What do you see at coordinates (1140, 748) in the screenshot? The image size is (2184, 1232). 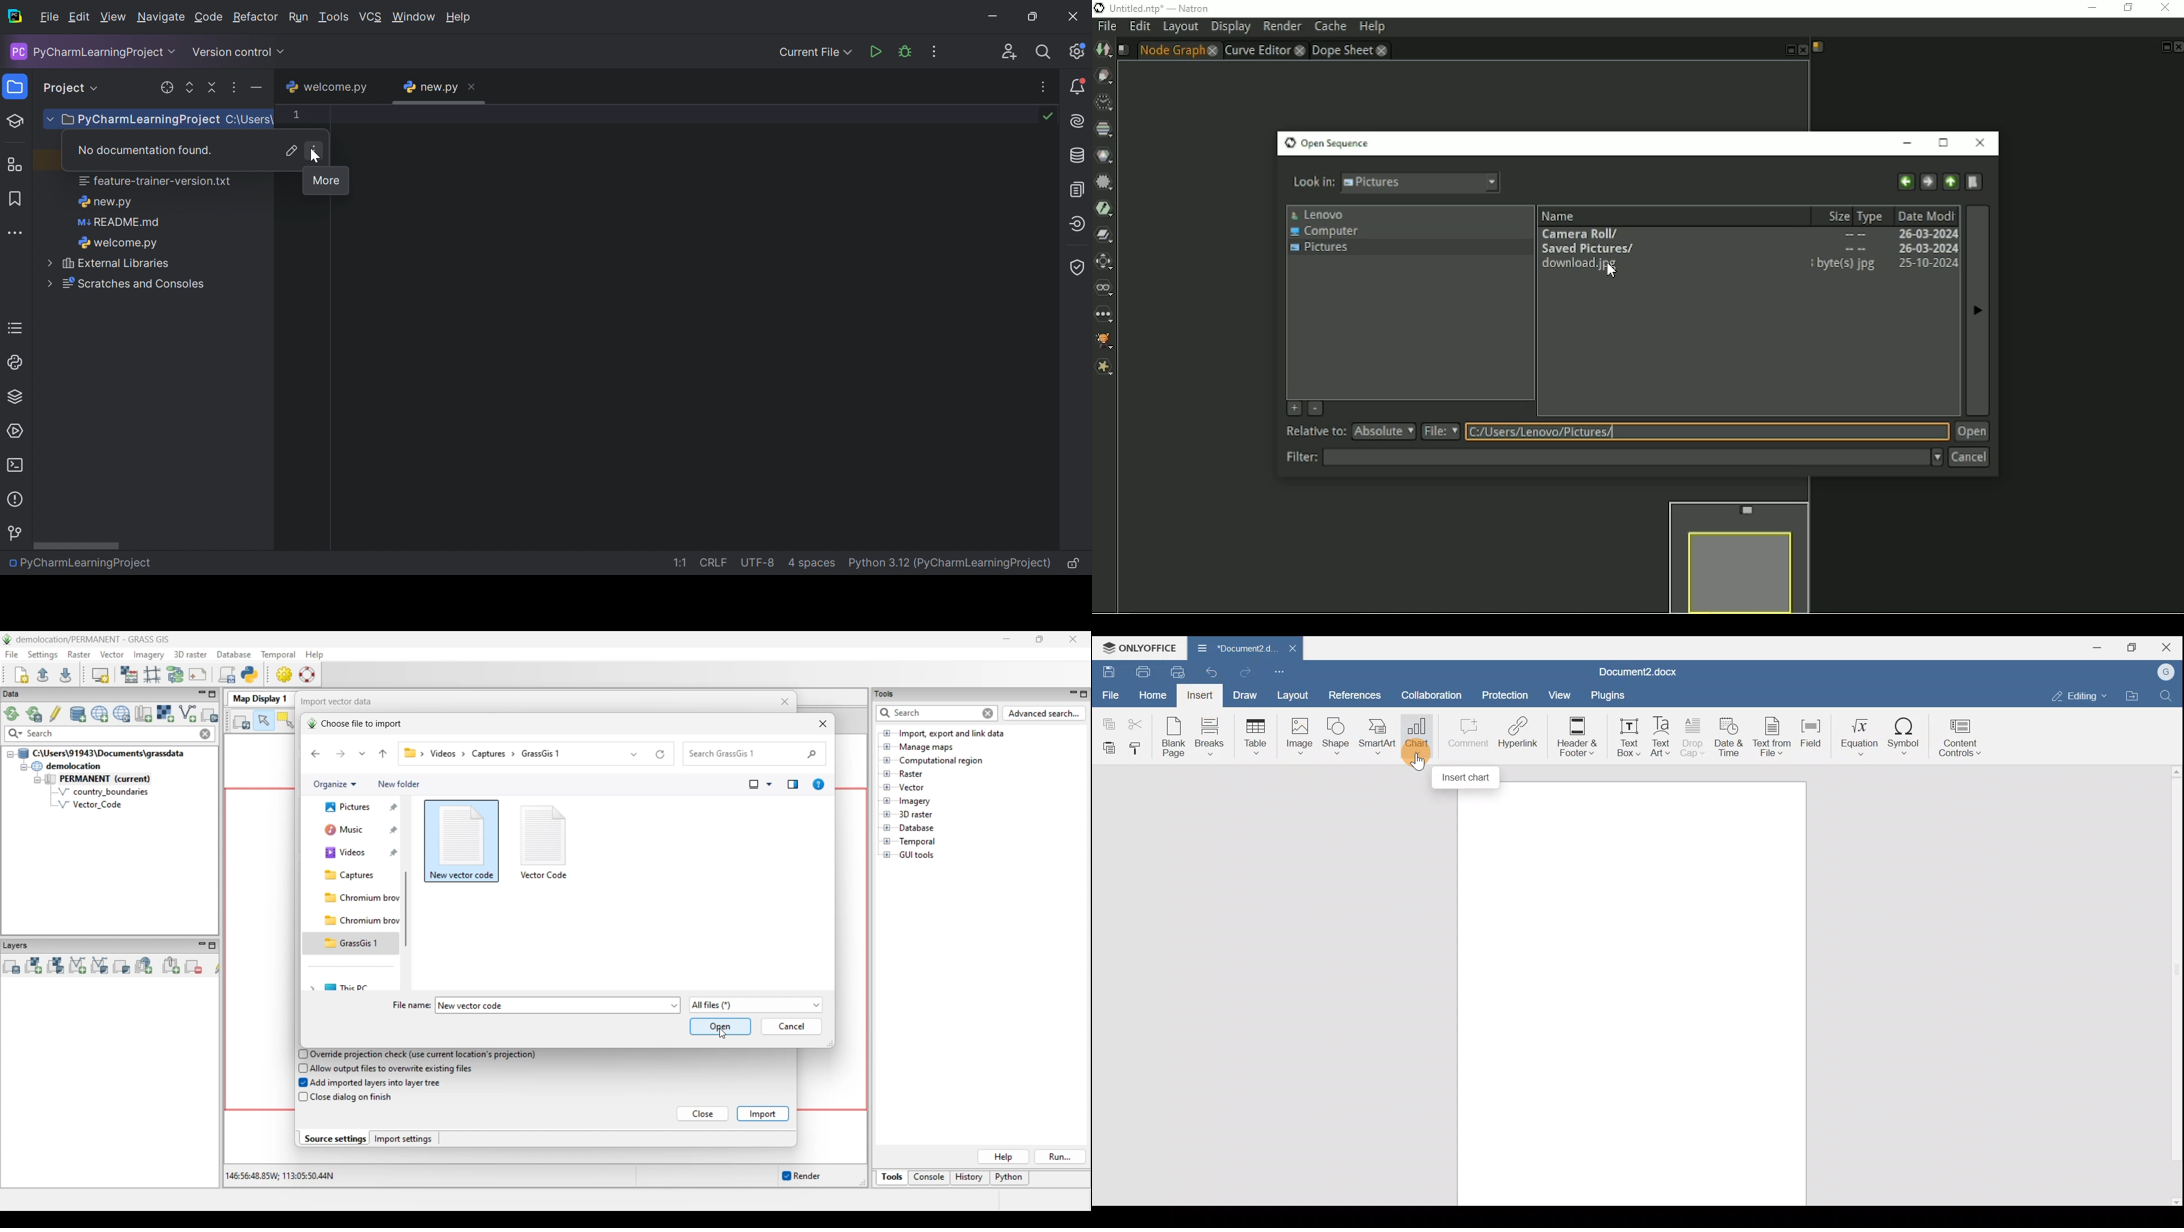 I see `Copy style` at bounding box center [1140, 748].